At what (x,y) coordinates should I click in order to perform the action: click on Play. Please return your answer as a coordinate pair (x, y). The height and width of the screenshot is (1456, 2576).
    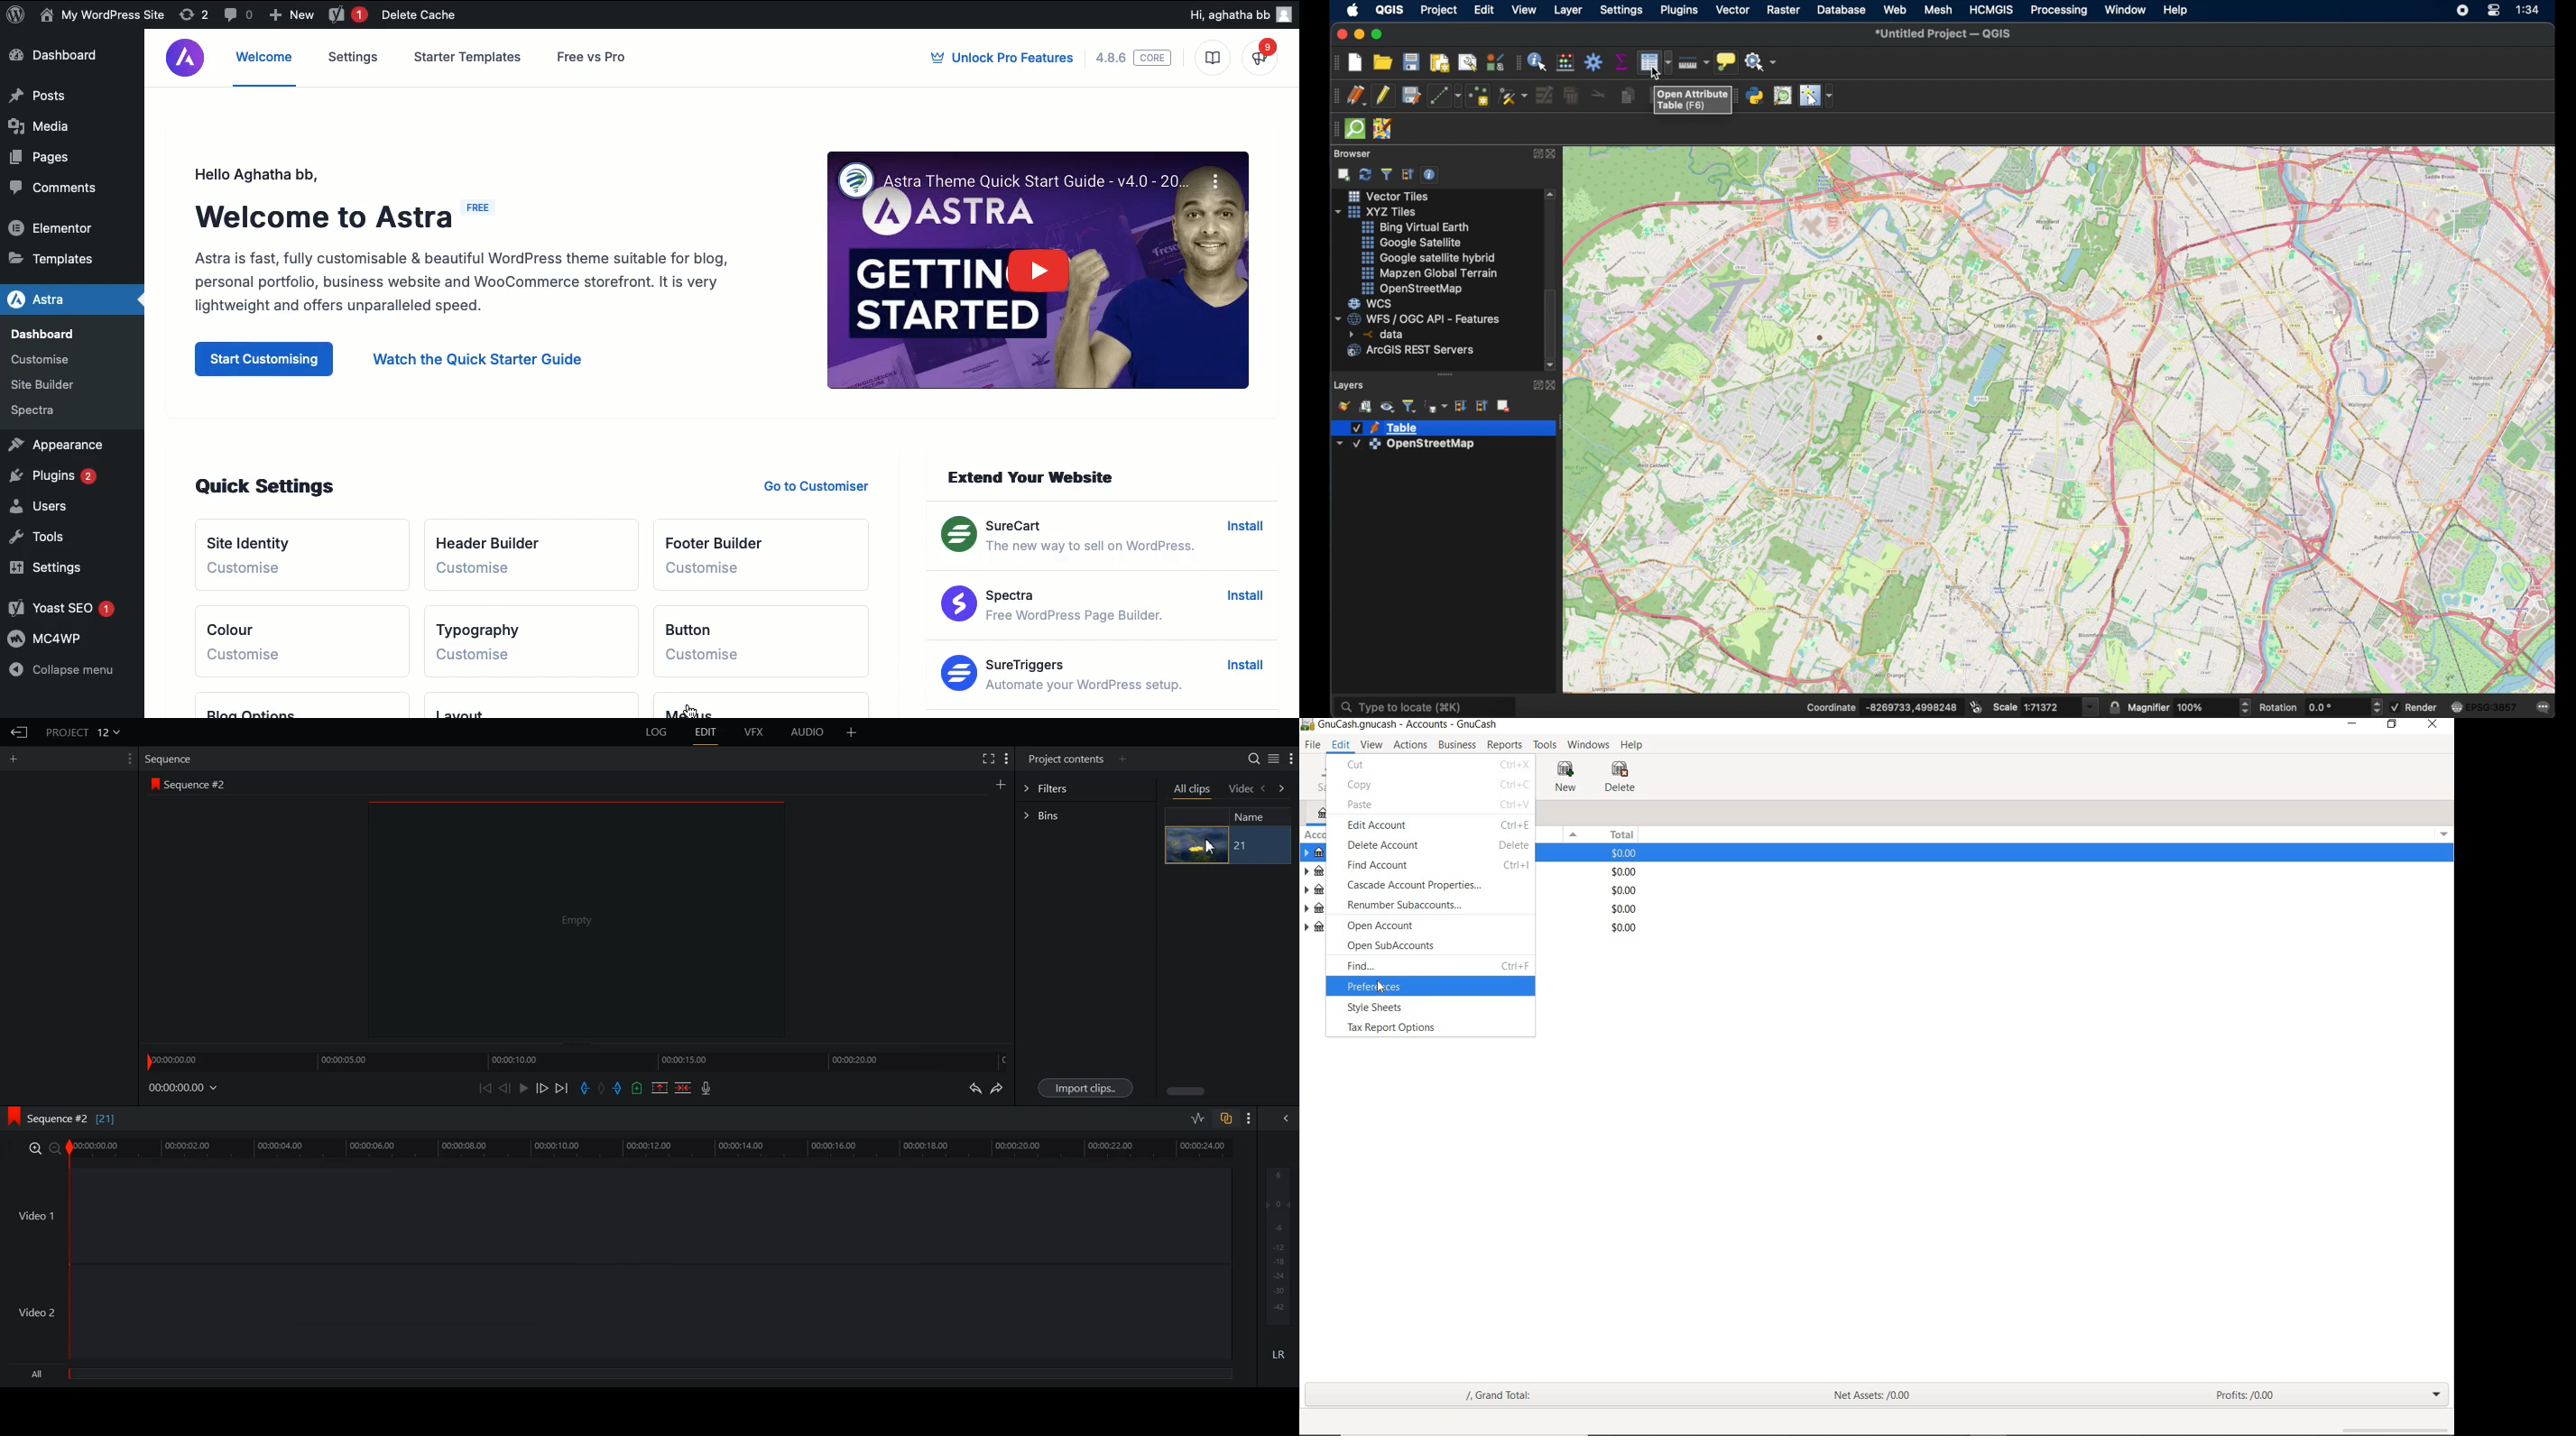
    Looking at the image, I should click on (524, 1087).